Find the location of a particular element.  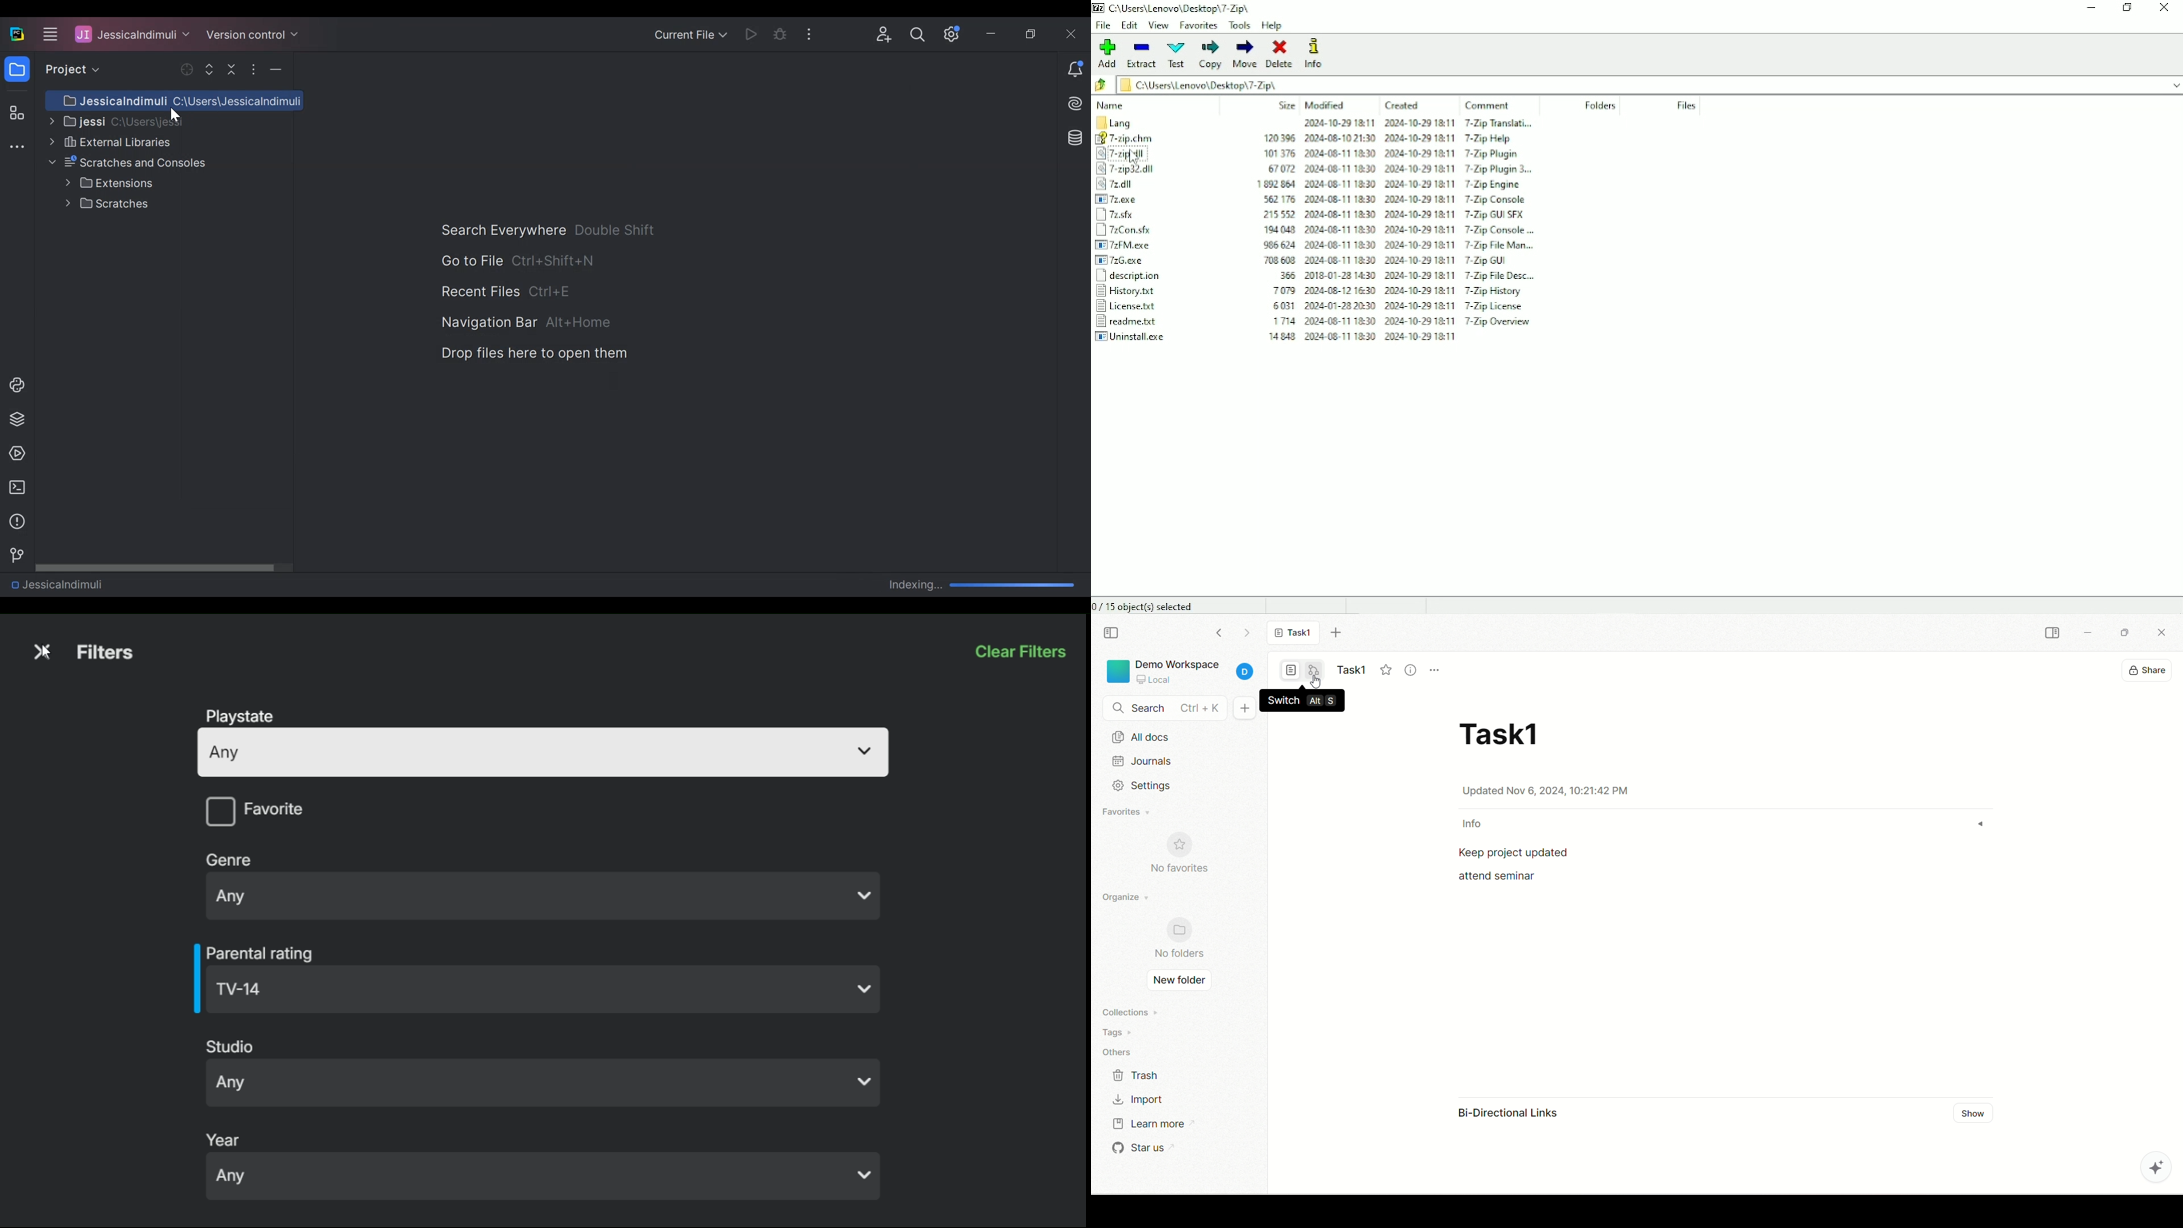

project - Demo Workspace is located at coordinates (1181, 669).